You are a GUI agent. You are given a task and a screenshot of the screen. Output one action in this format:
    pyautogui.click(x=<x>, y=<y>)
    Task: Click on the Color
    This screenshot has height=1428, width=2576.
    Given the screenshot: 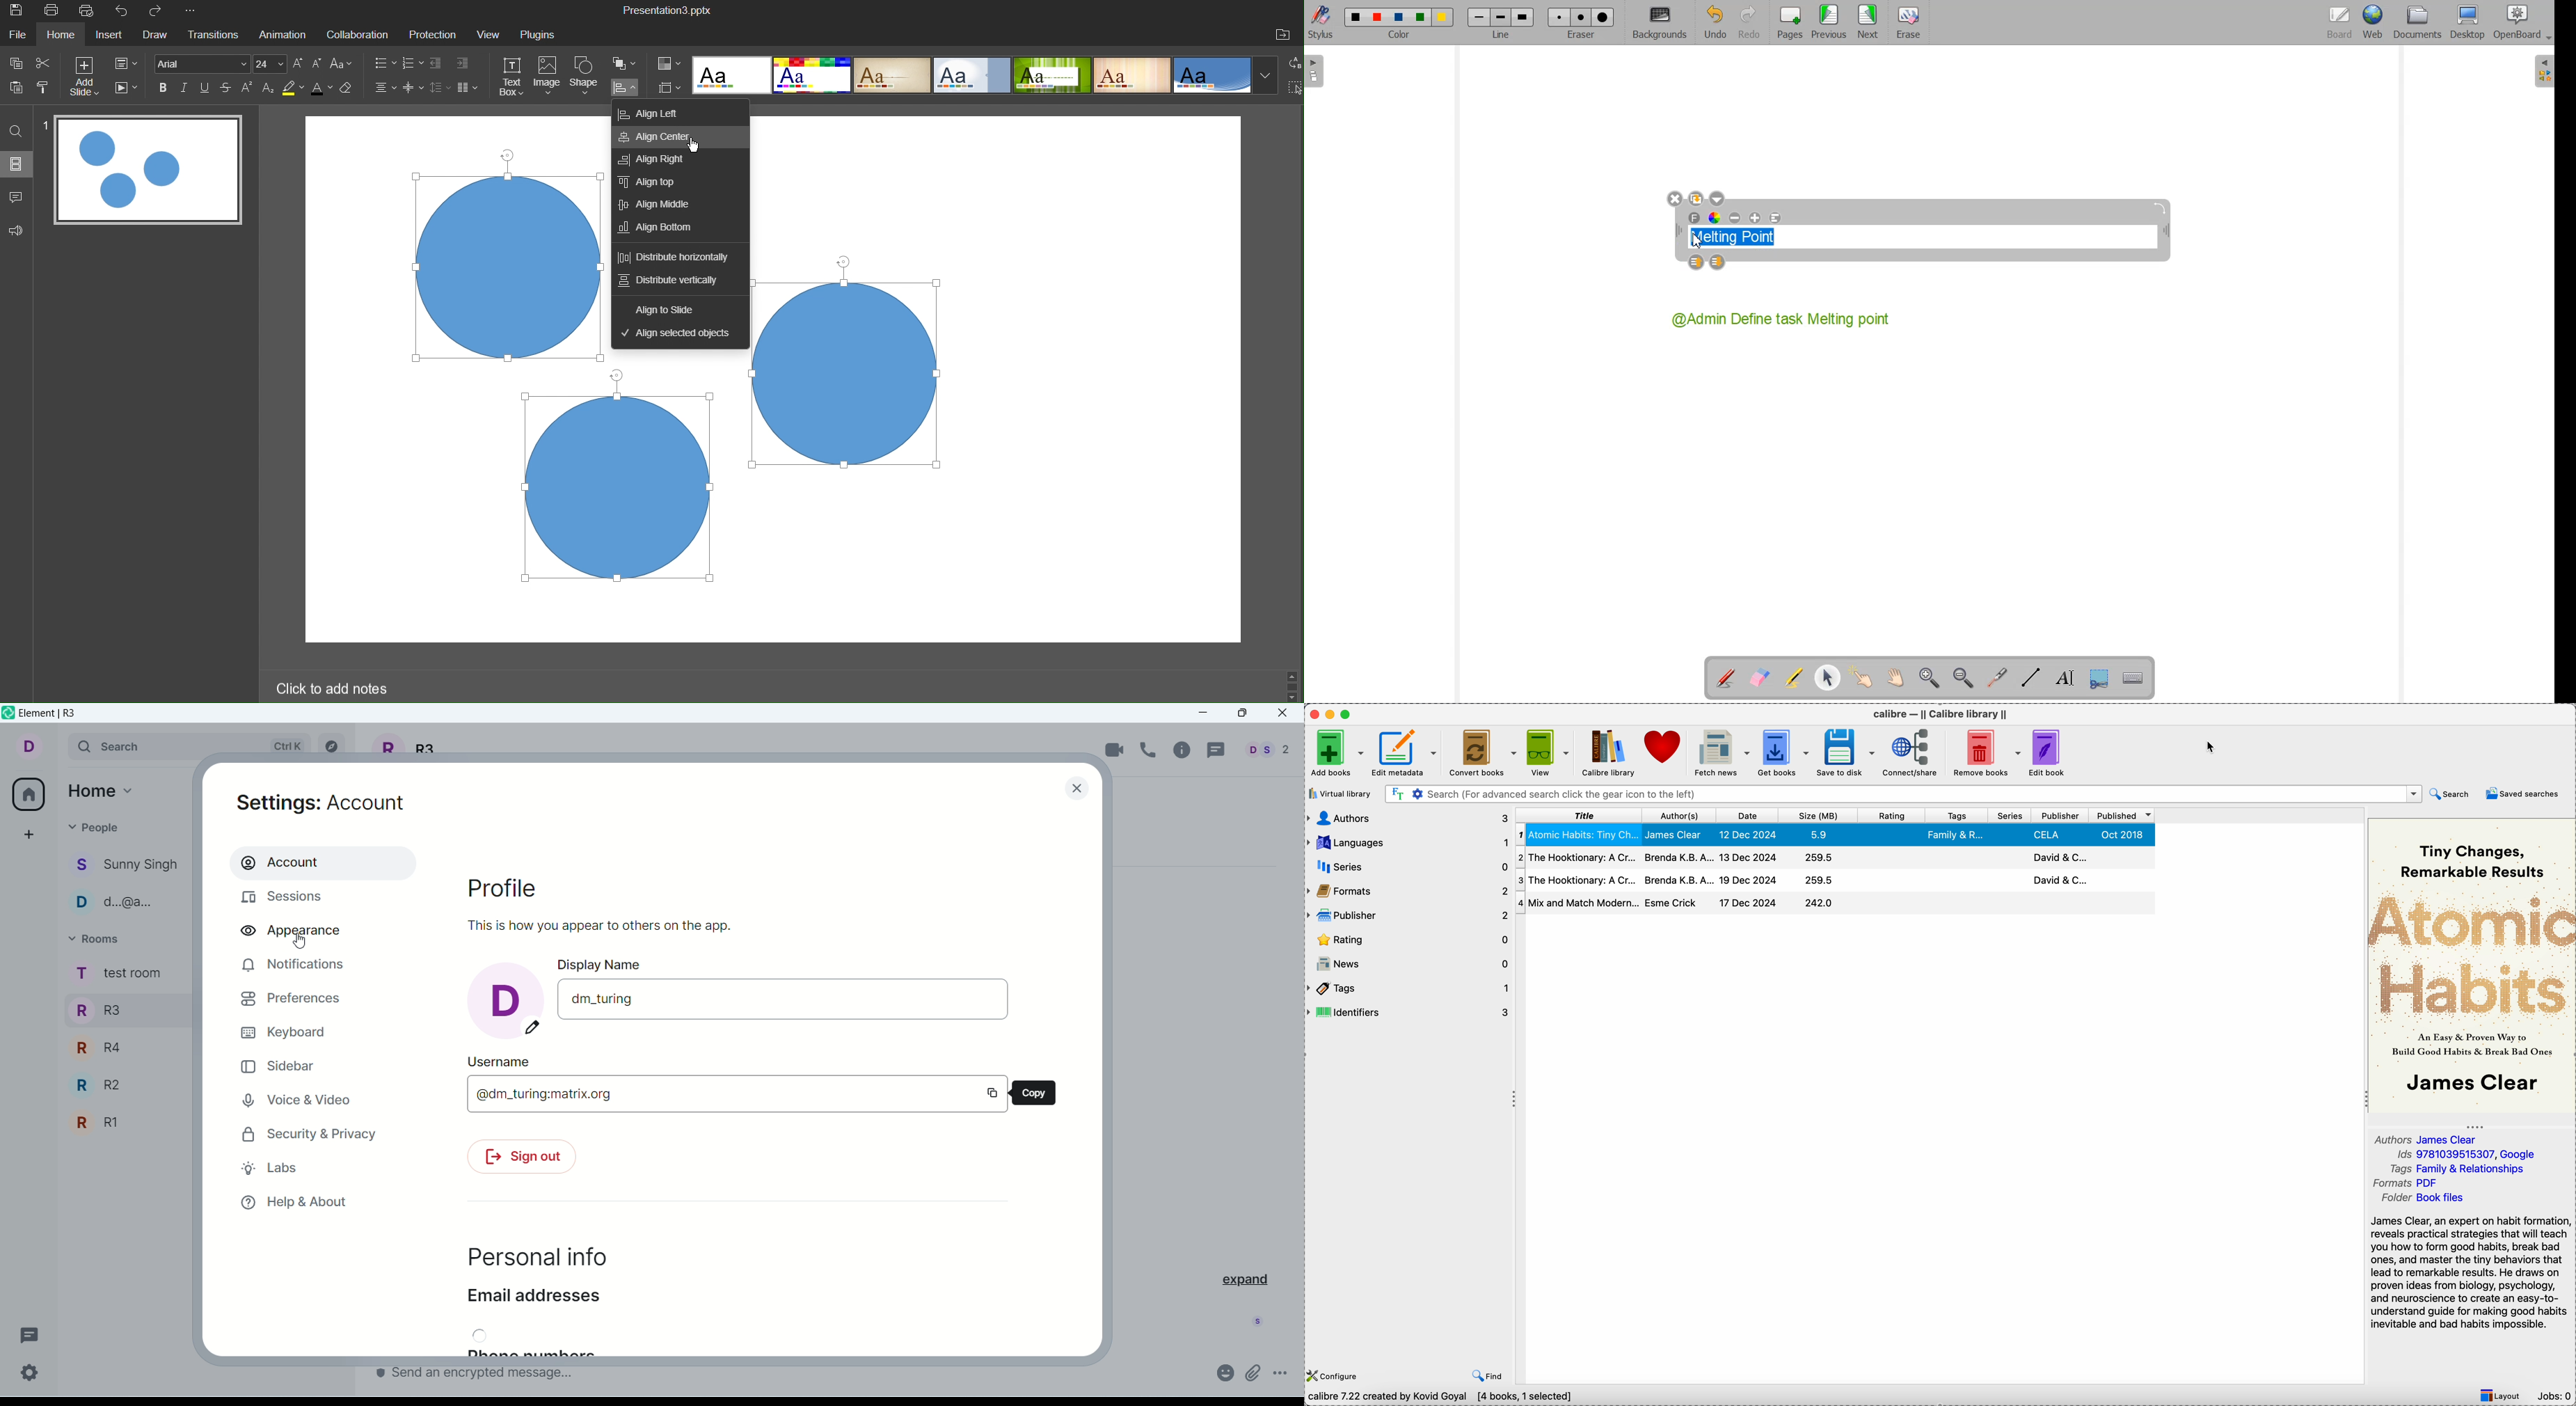 What is the action you would take?
    pyautogui.click(x=670, y=63)
    